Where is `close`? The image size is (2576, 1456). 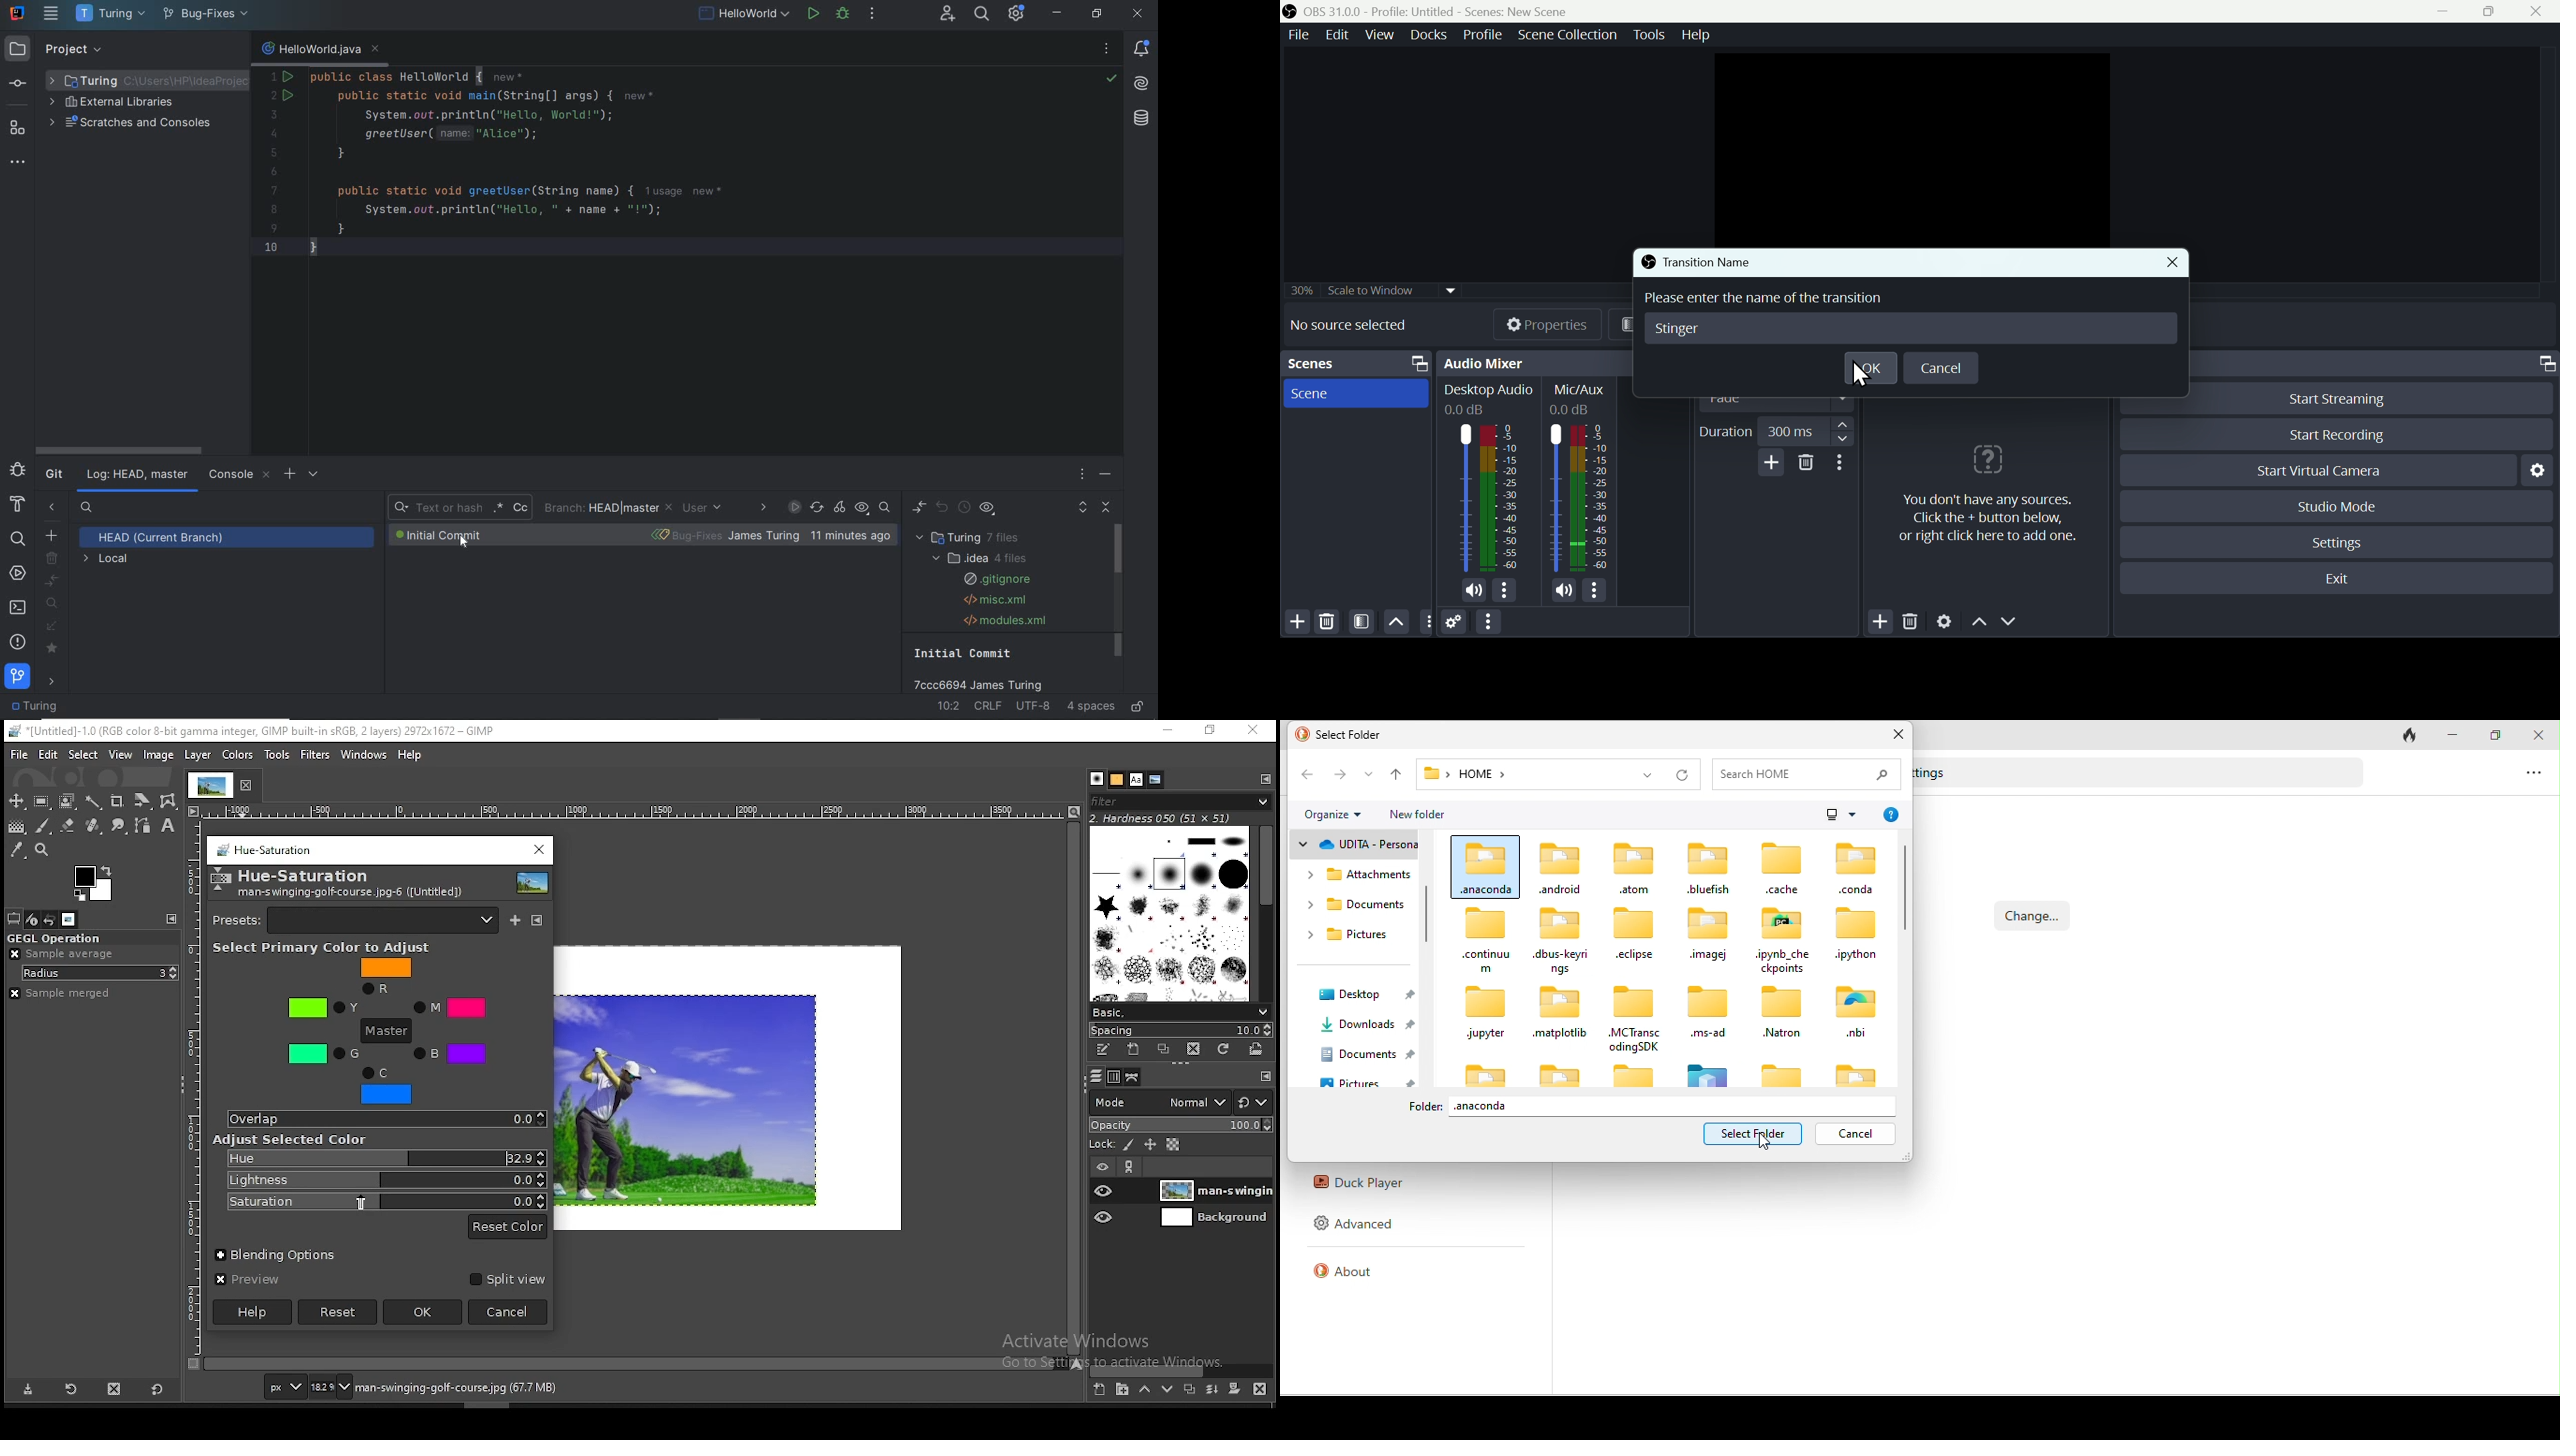 close is located at coordinates (249, 790).